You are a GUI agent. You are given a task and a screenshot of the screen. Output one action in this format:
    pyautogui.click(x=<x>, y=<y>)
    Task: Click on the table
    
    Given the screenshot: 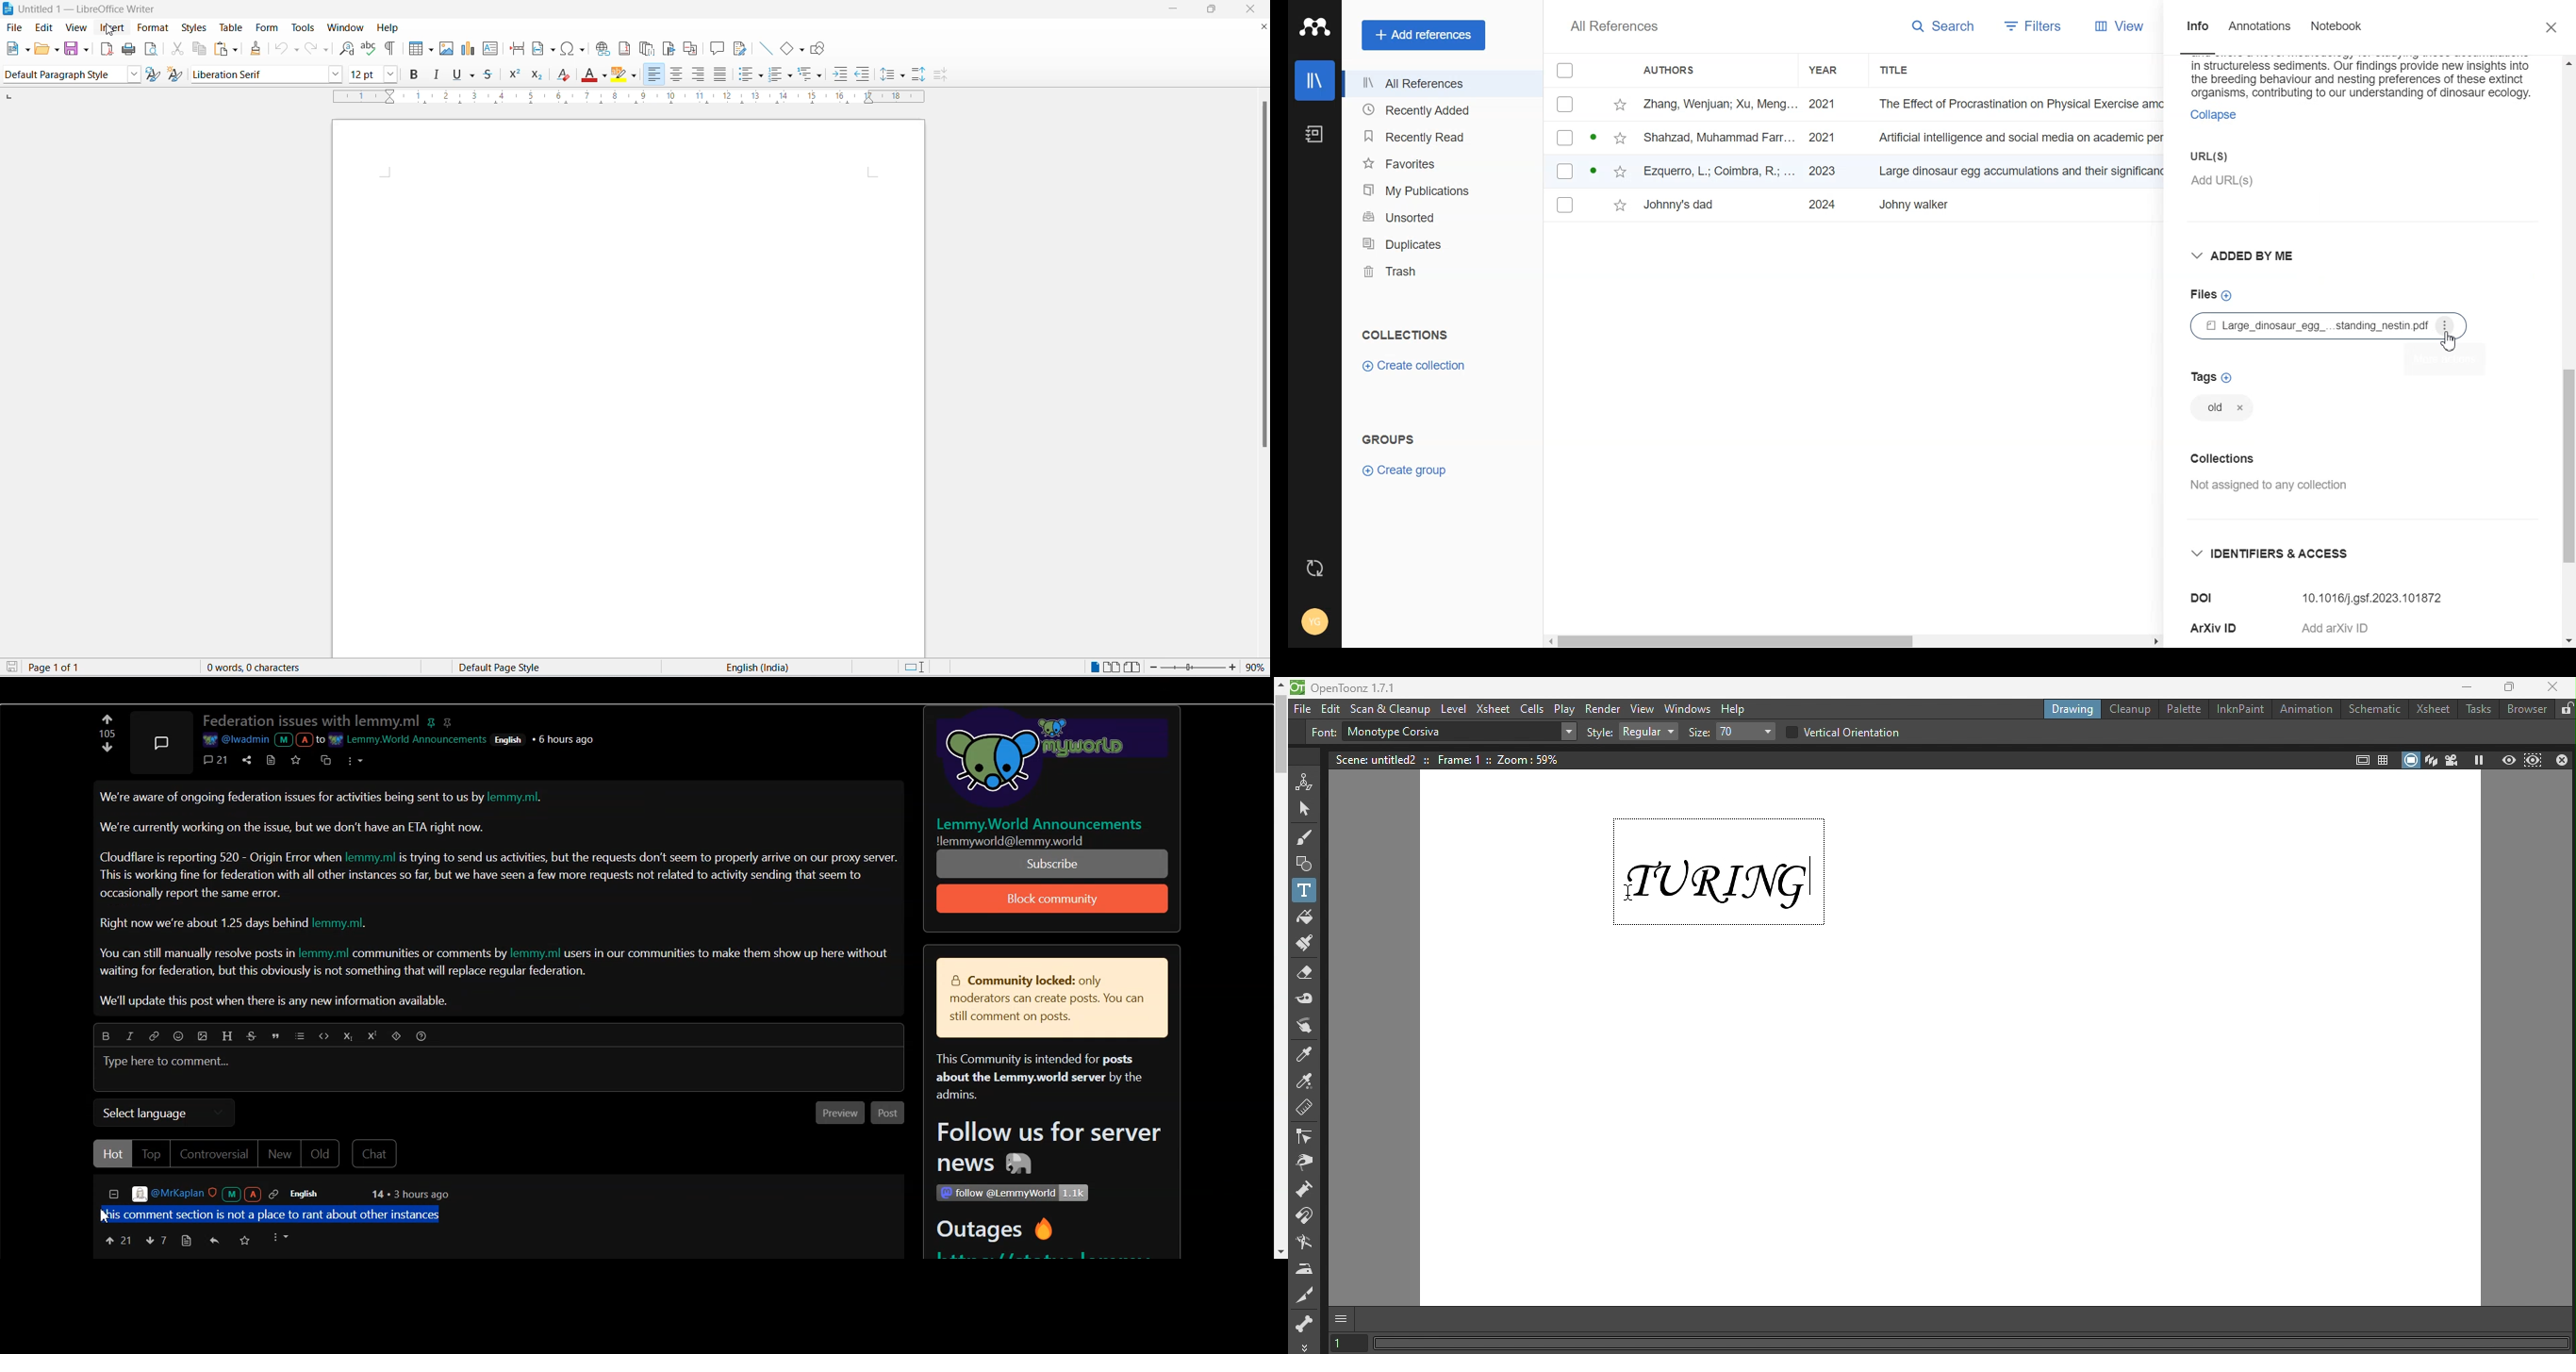 What is the action you would take?
    pyautogui.click(x=229, y=26)
    